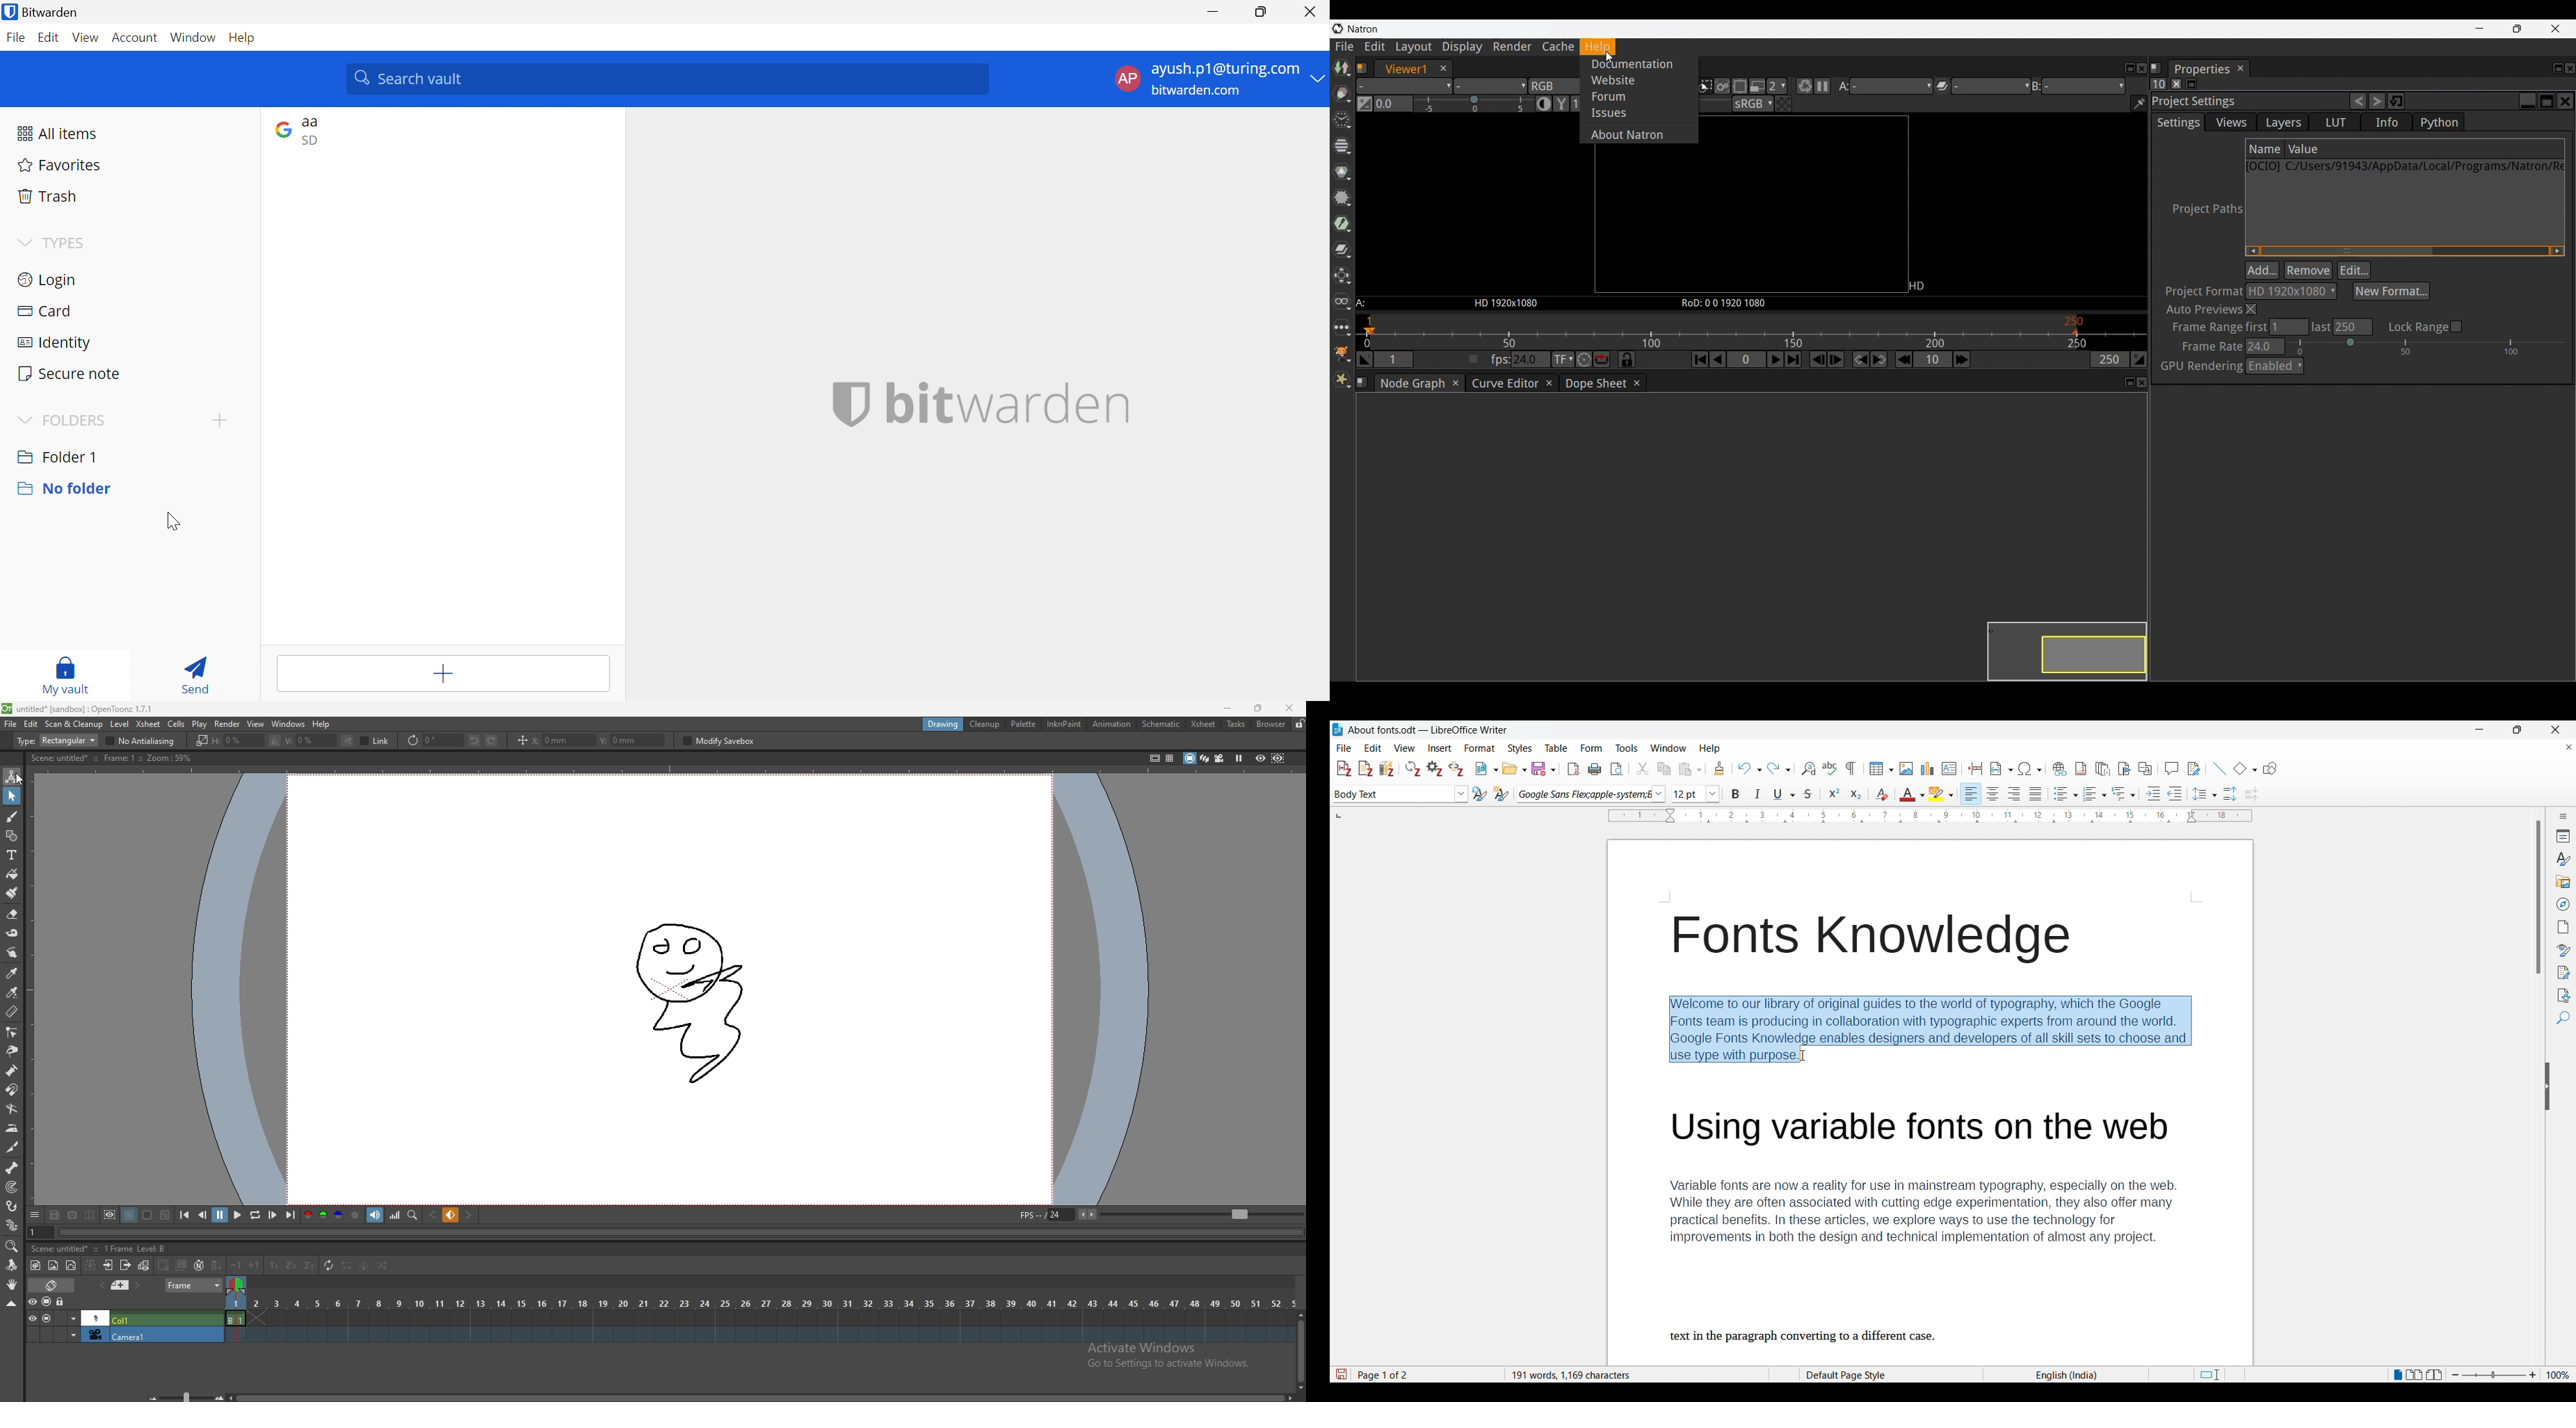 The width and height of the screenshot is (2576, 1428). What do you see at coordinates (1939, 1227) in the screenshot?
I see `Variable fonts are now a reality for use in mainstream typography, especially on the web.
While they are often associated with cutting edge experimentation, they also offer many
practical benefits. In these articles, we explore ways to use the technology for
improvements in both the design and technical implementation of almost any project.
text in the paragraph converting to a different case.` at bounding box center [1939, 1227].